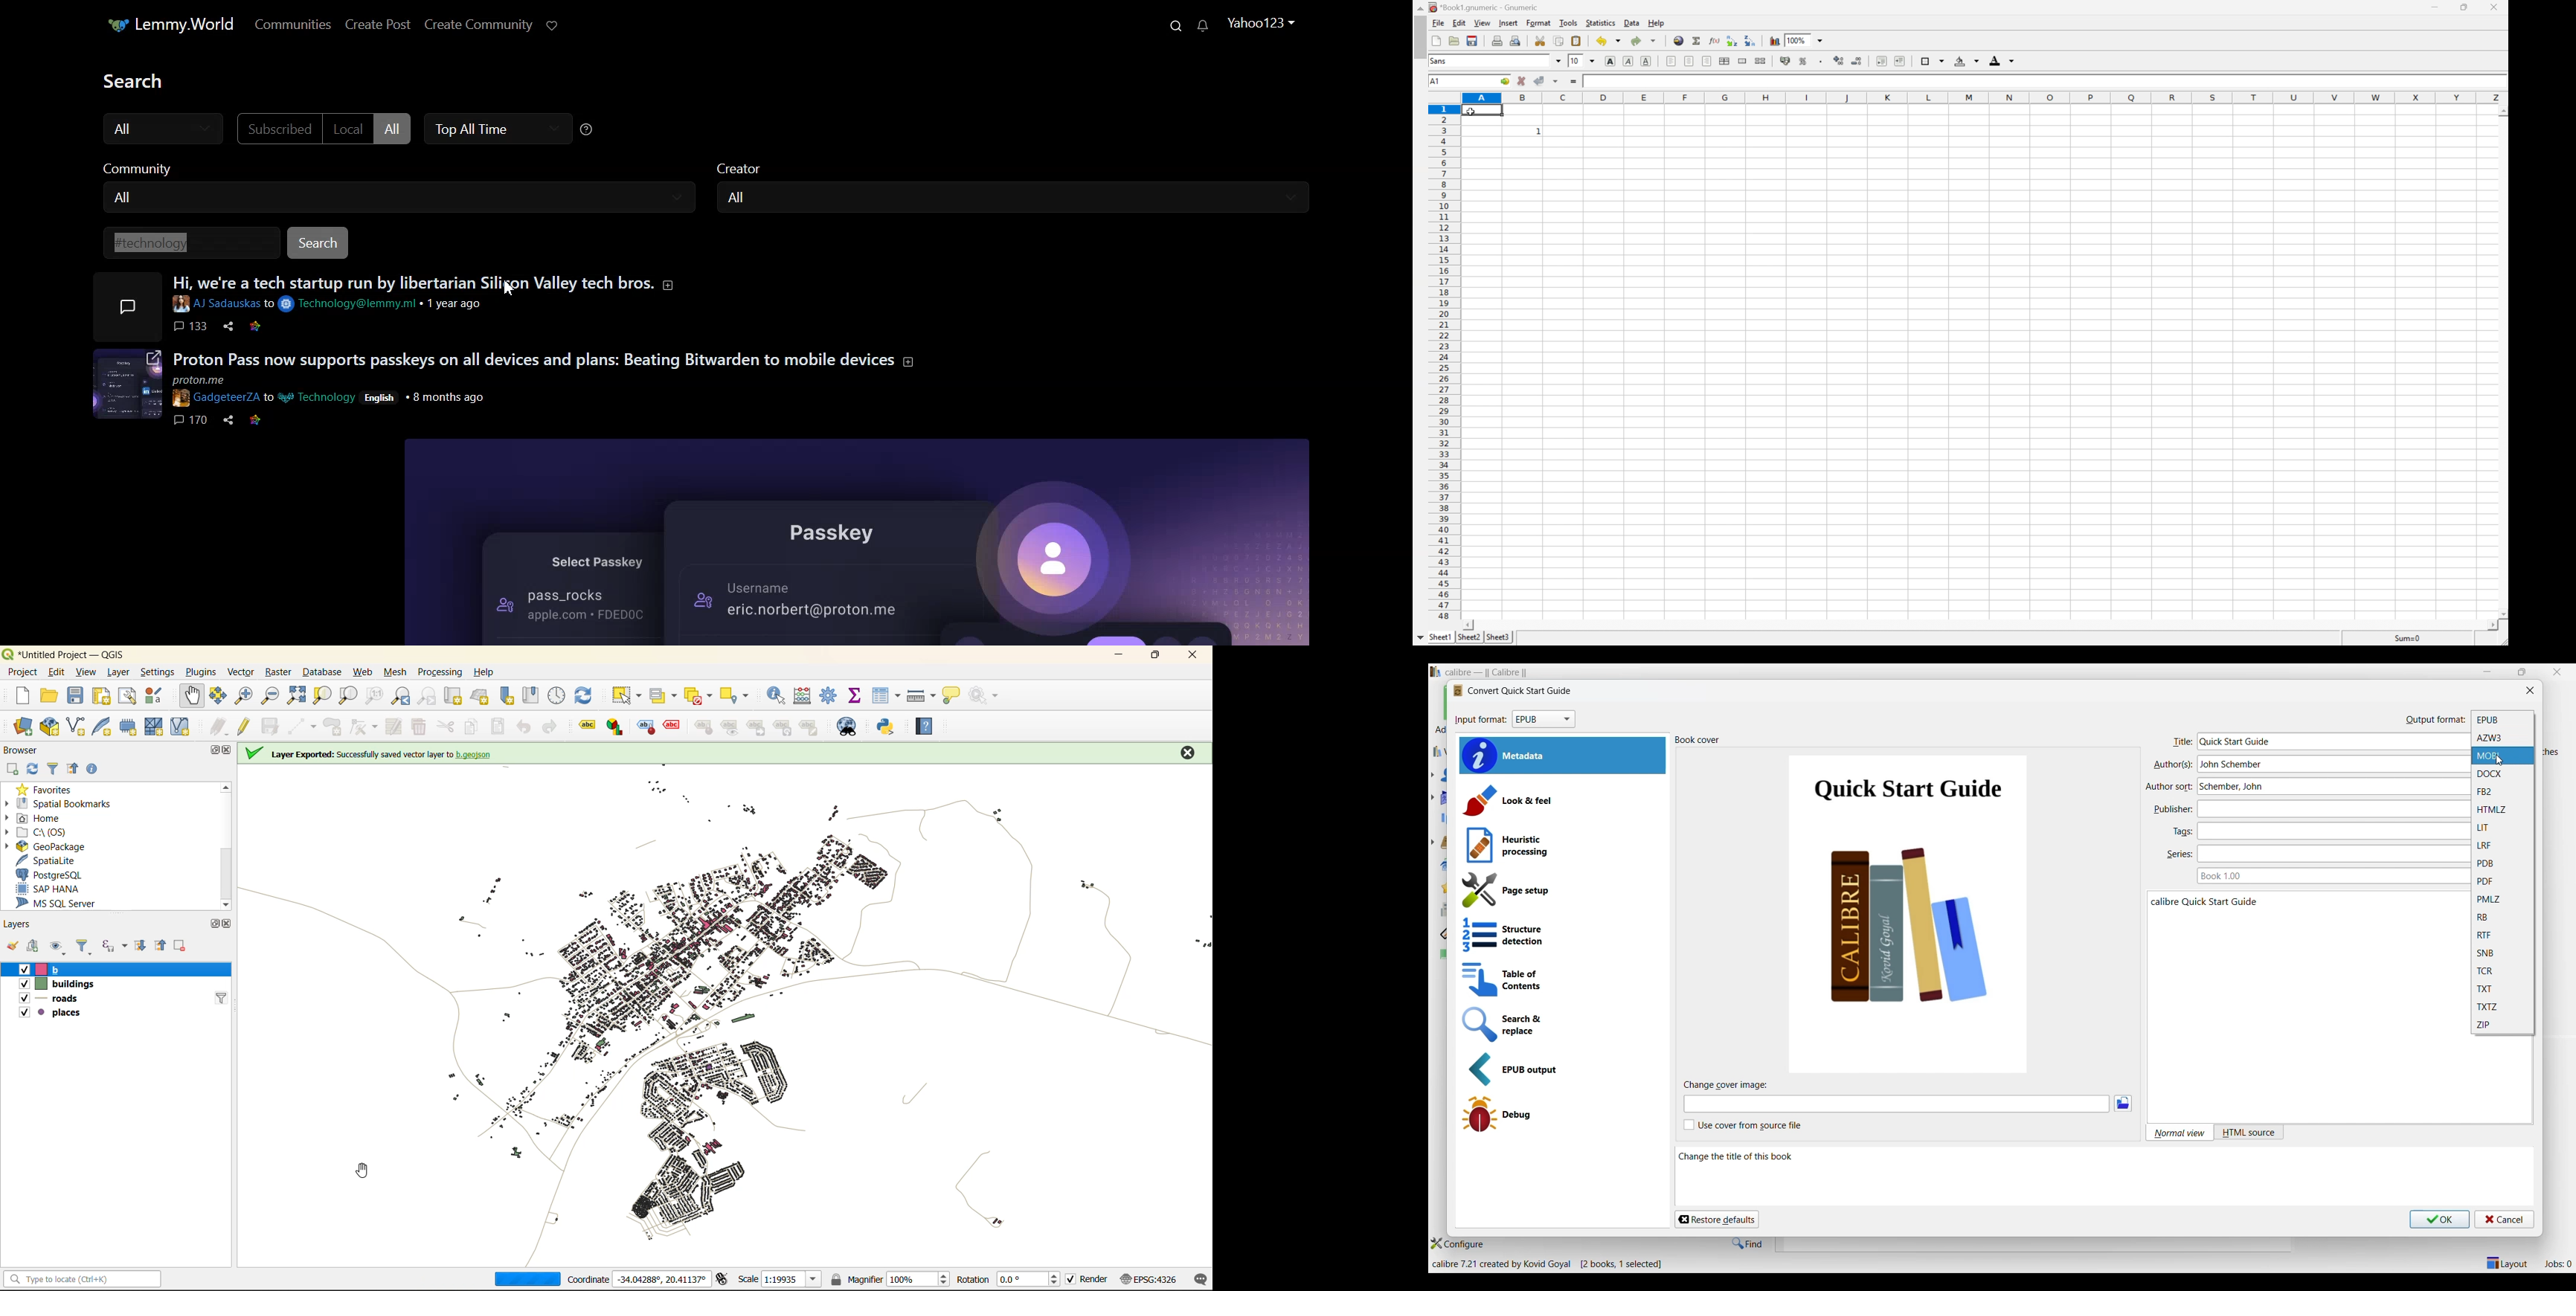 This screenshot has height=1316, width=2576. What do you see at coordinates (1742, 60) in the screenshot?
I see `merge a range of cells` at bounding box center [1742, 60].